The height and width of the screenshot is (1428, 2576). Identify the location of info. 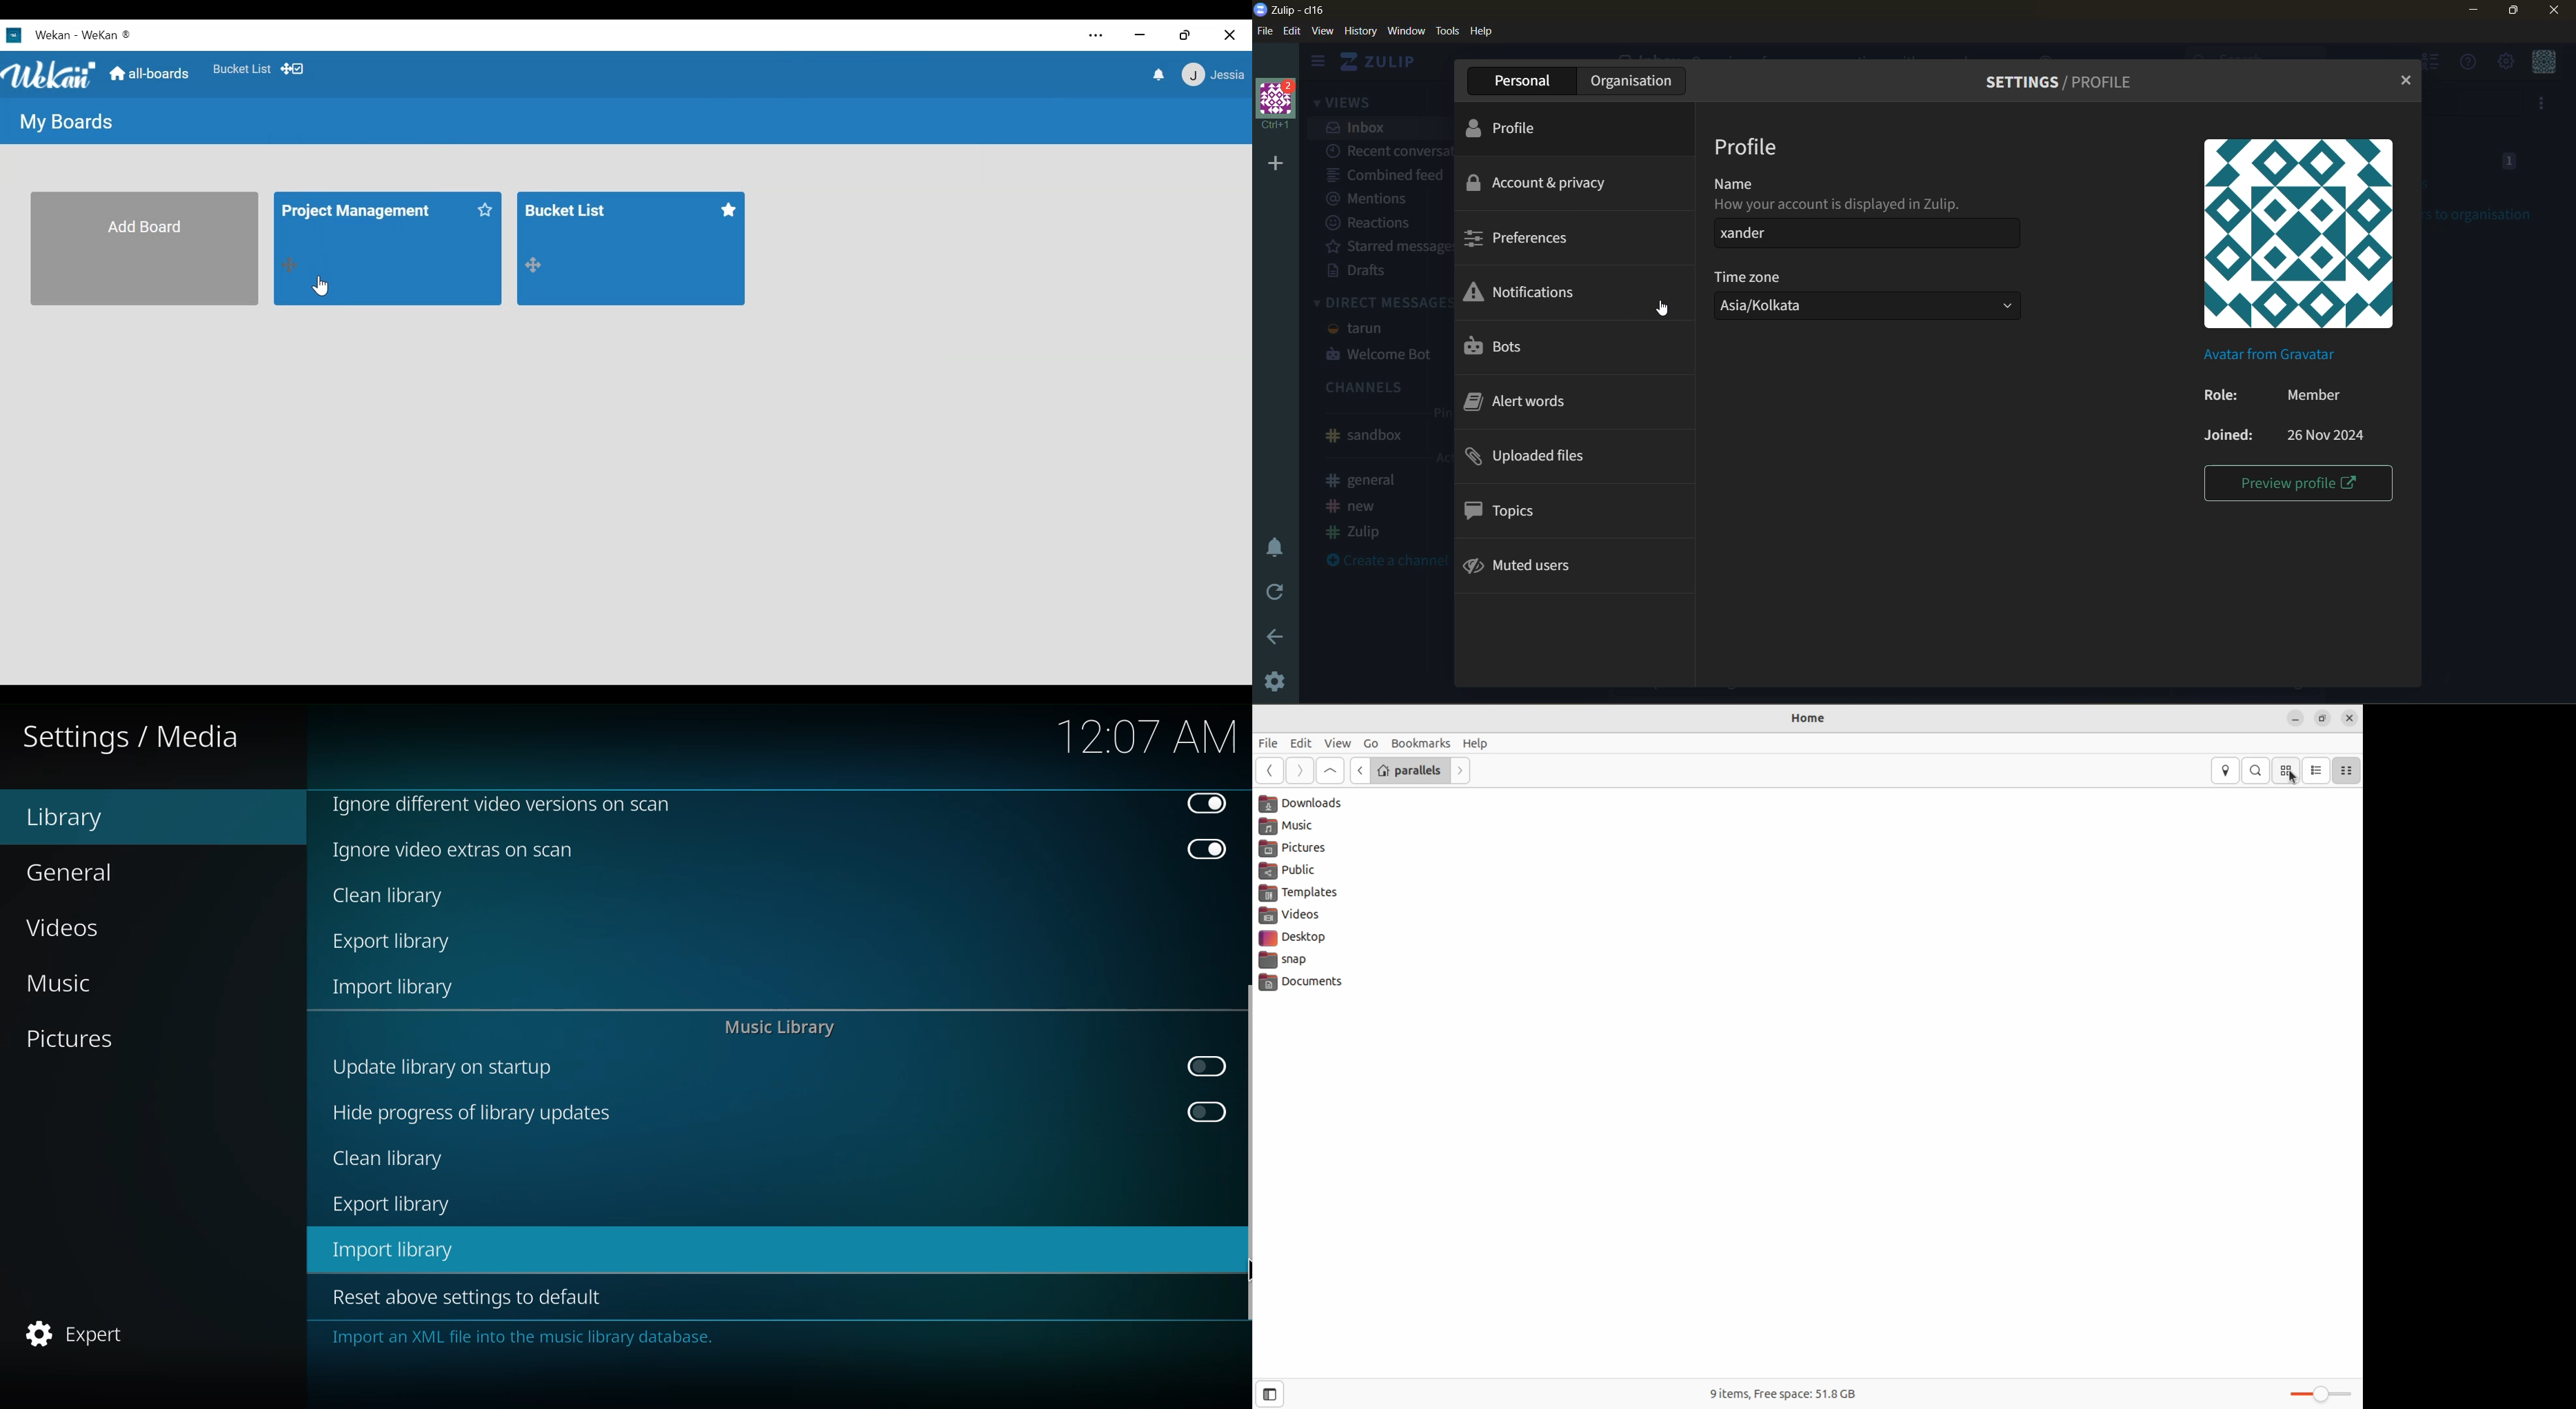
(521, 1338).